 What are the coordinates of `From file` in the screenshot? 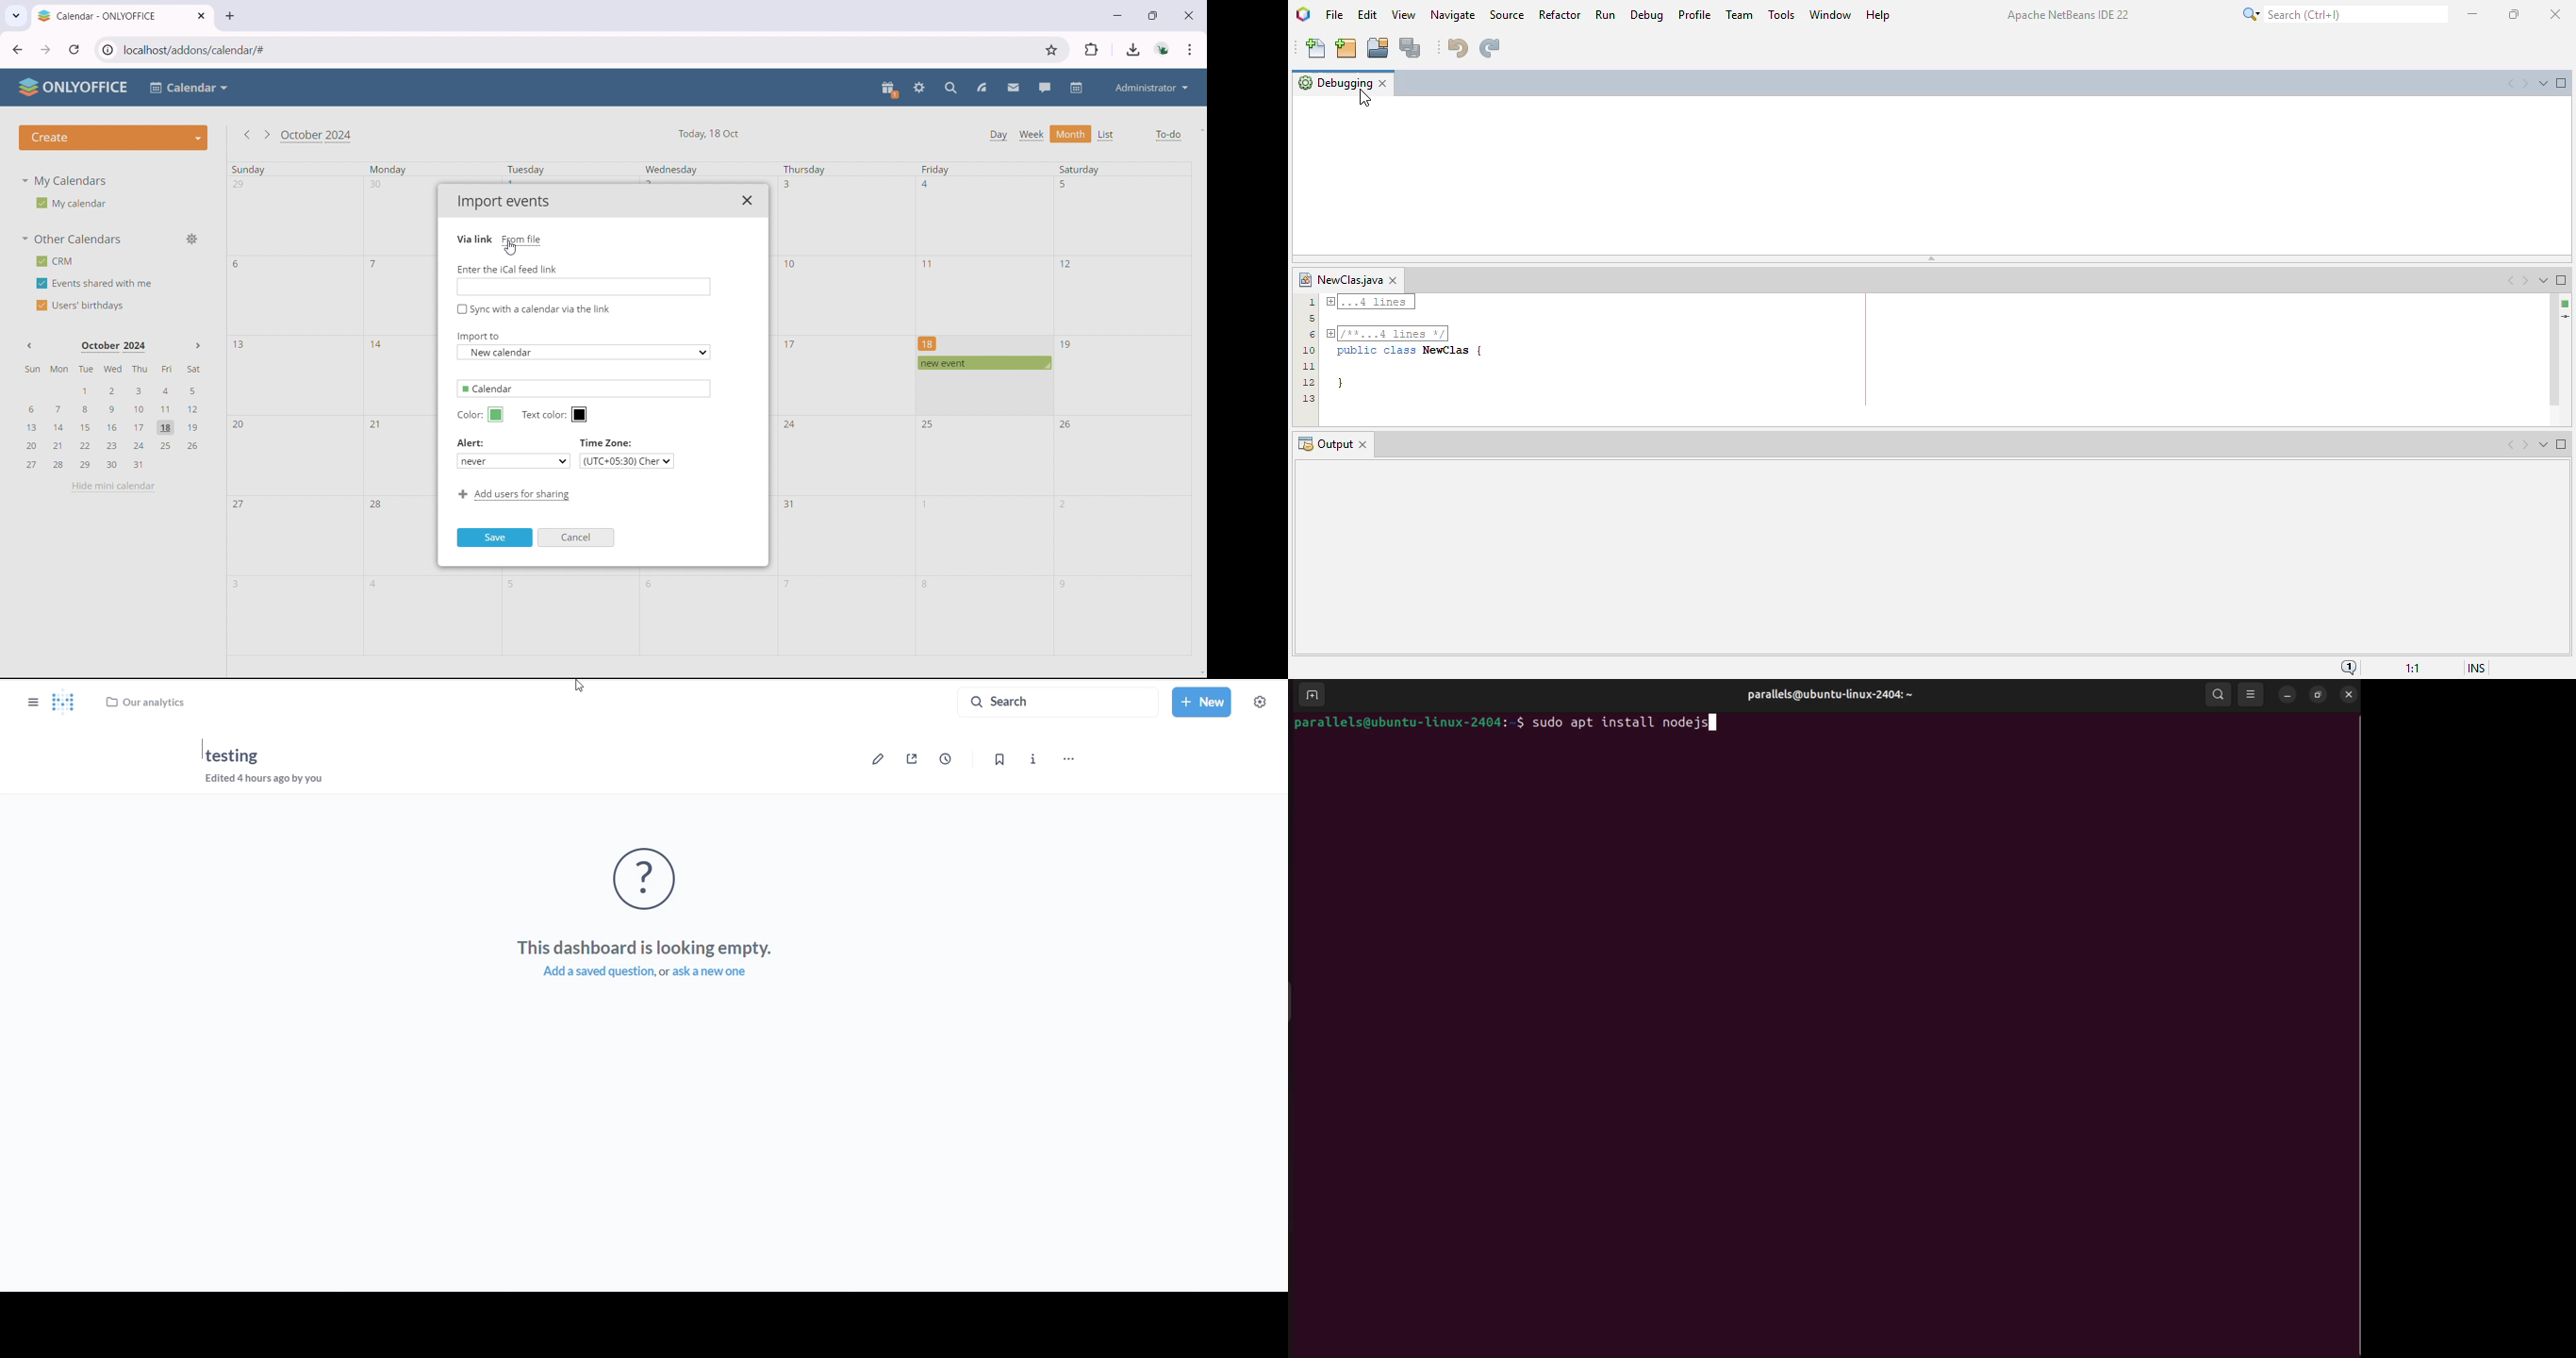 It's located at (524, 239).